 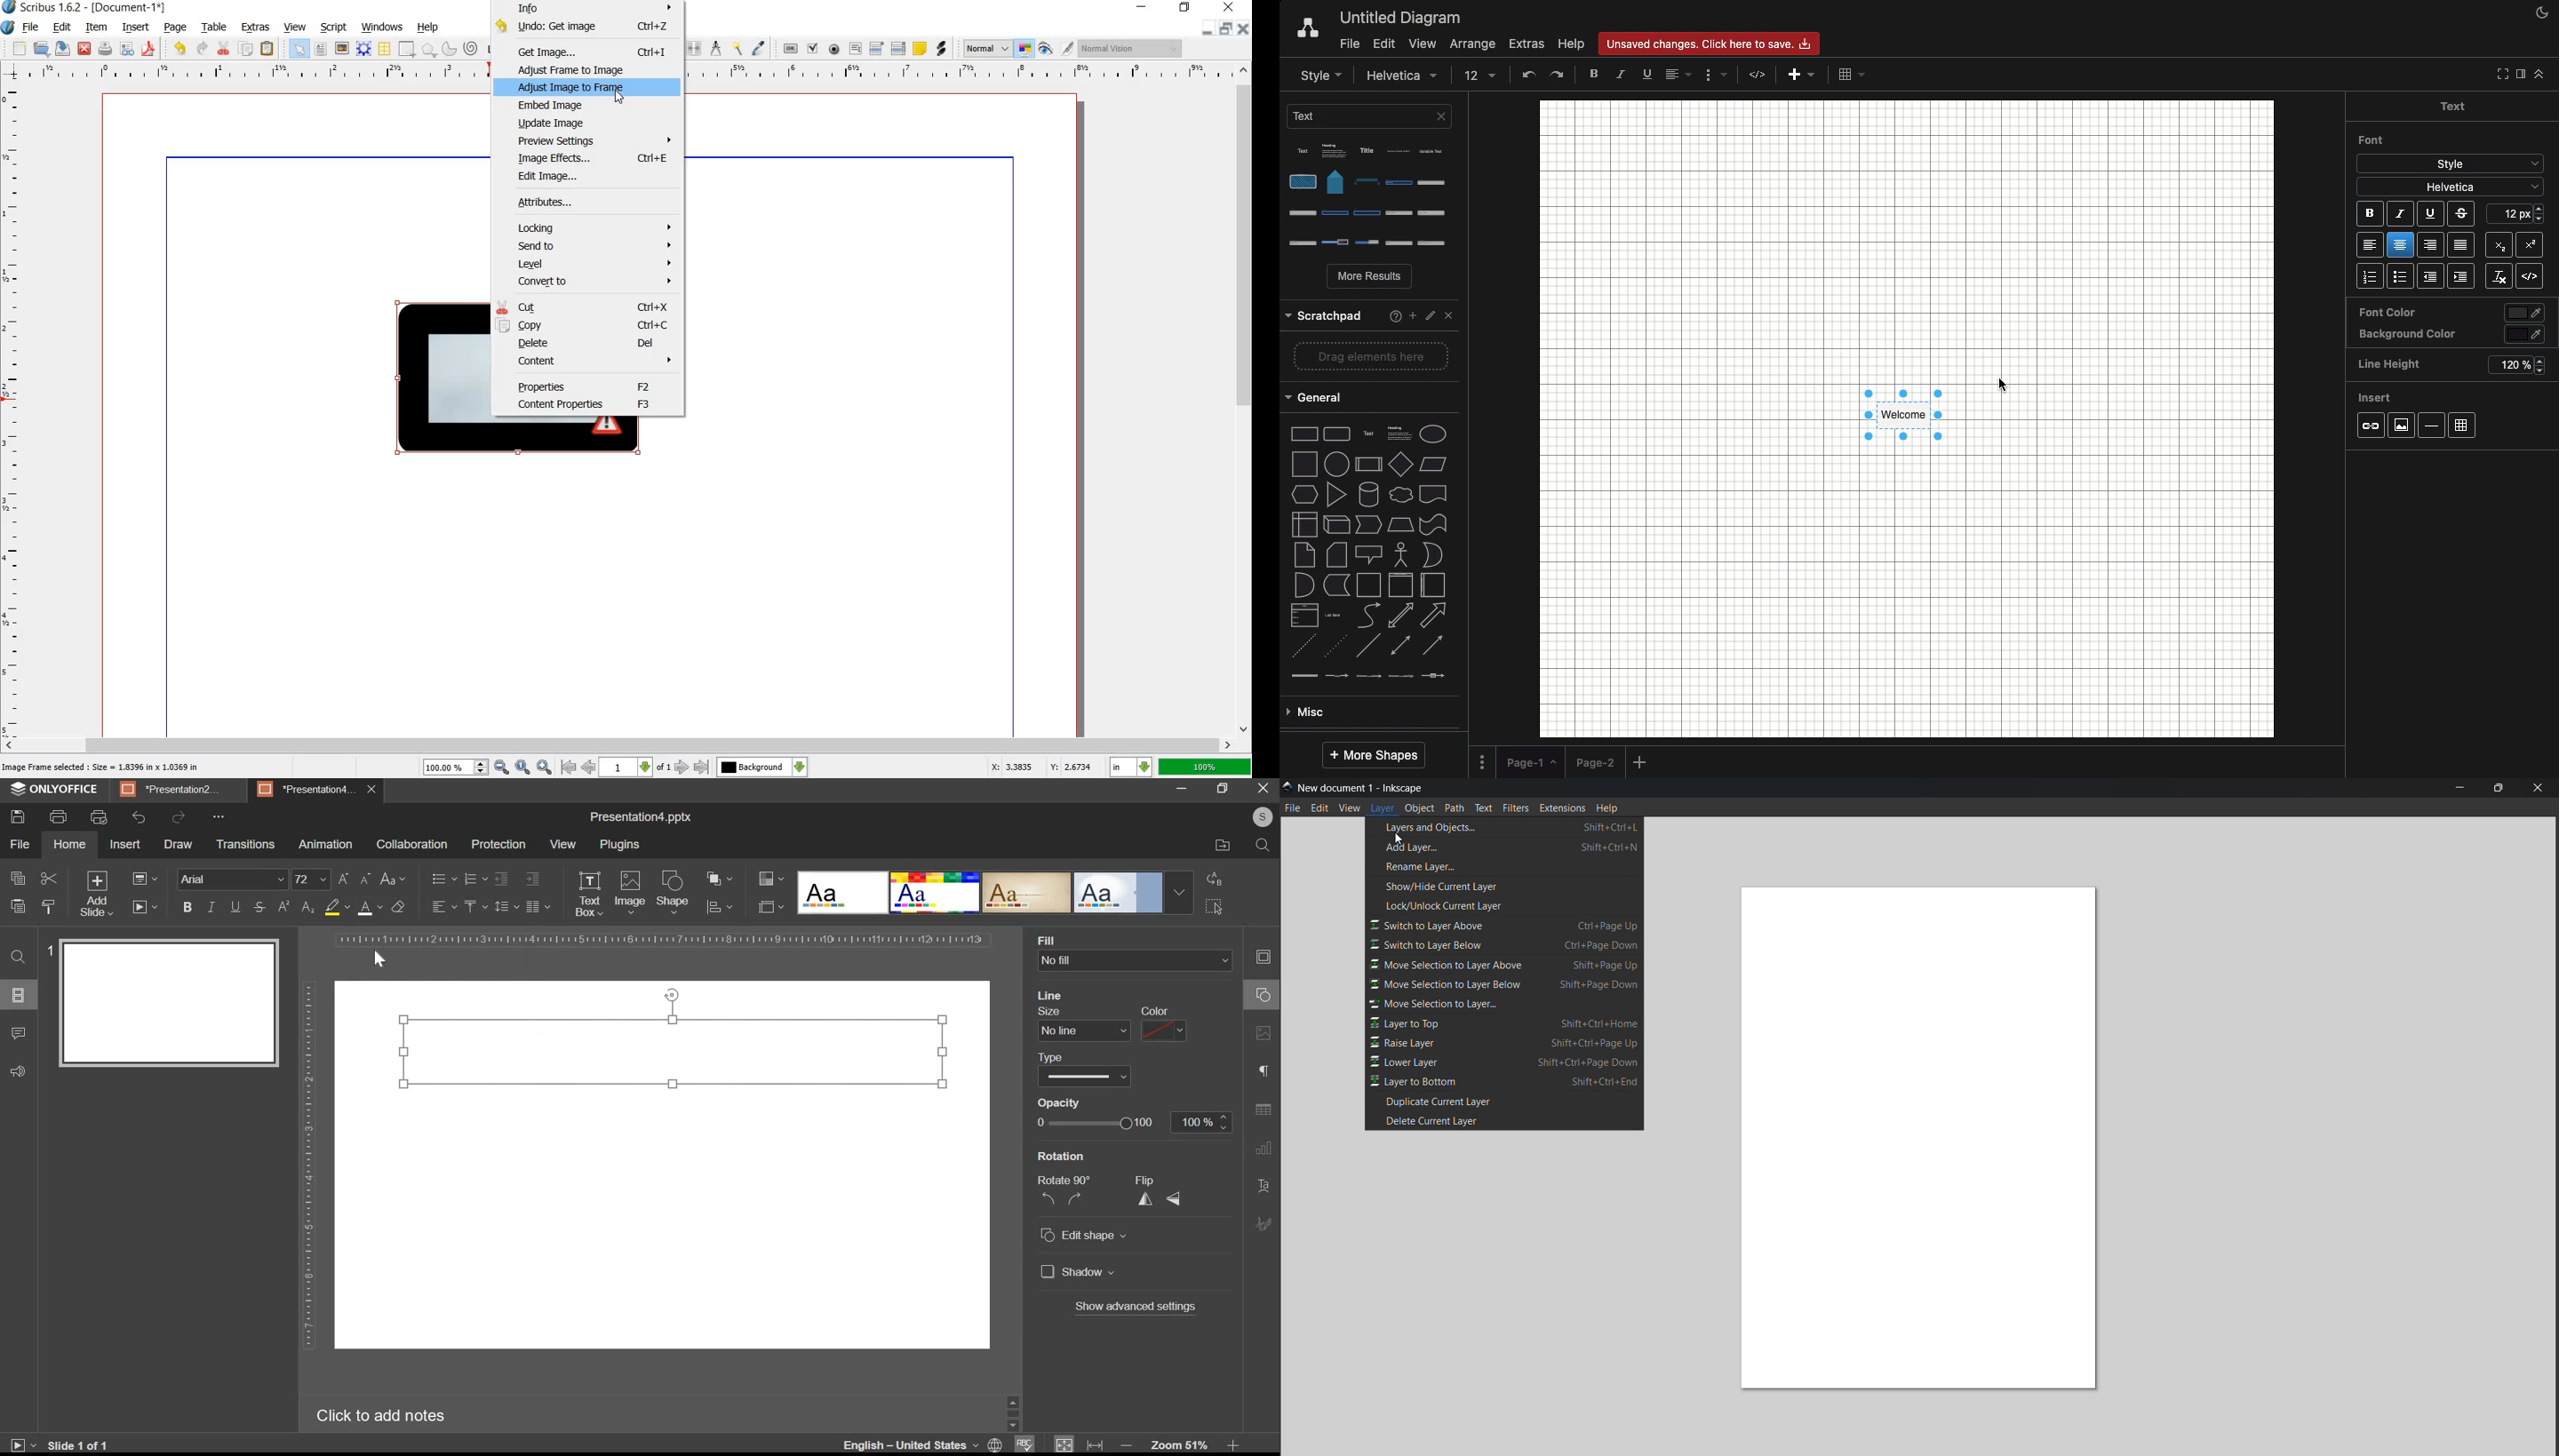 What do you see at coordinates (507, 907) in the screenshot?
I see `line spacing` at bounding box center [507, 907].